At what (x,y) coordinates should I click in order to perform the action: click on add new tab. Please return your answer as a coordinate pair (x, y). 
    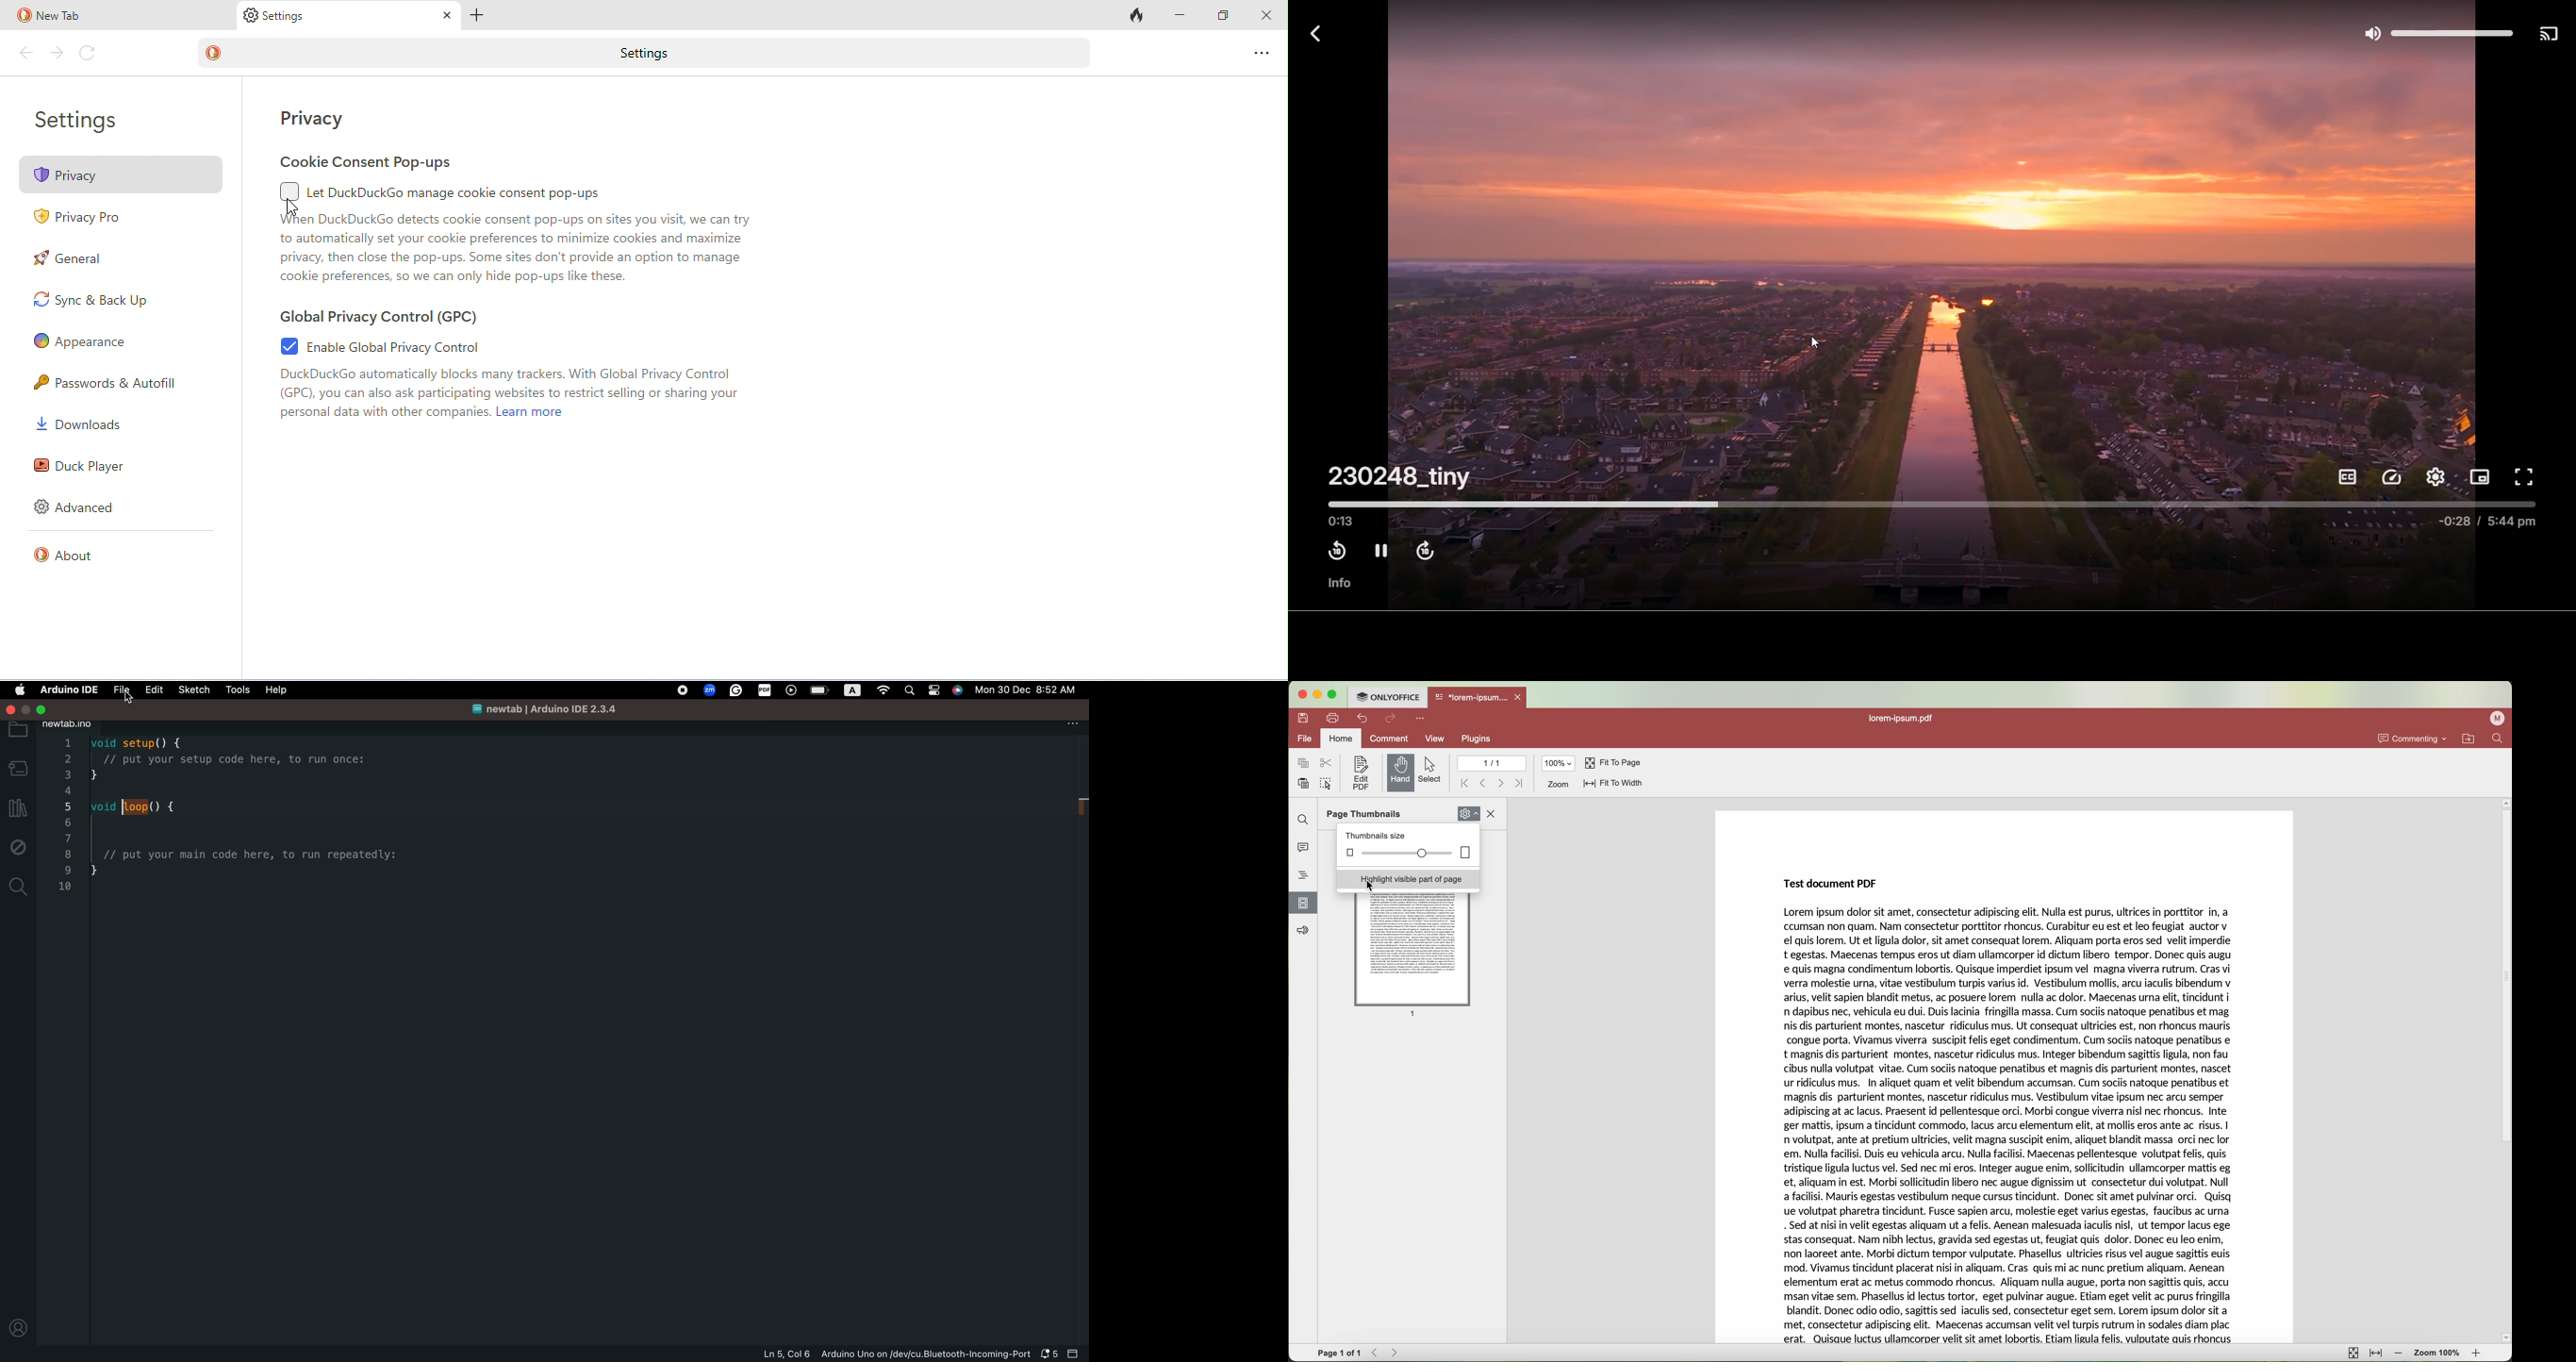
    Looking at the image, I should click on (477, 16).